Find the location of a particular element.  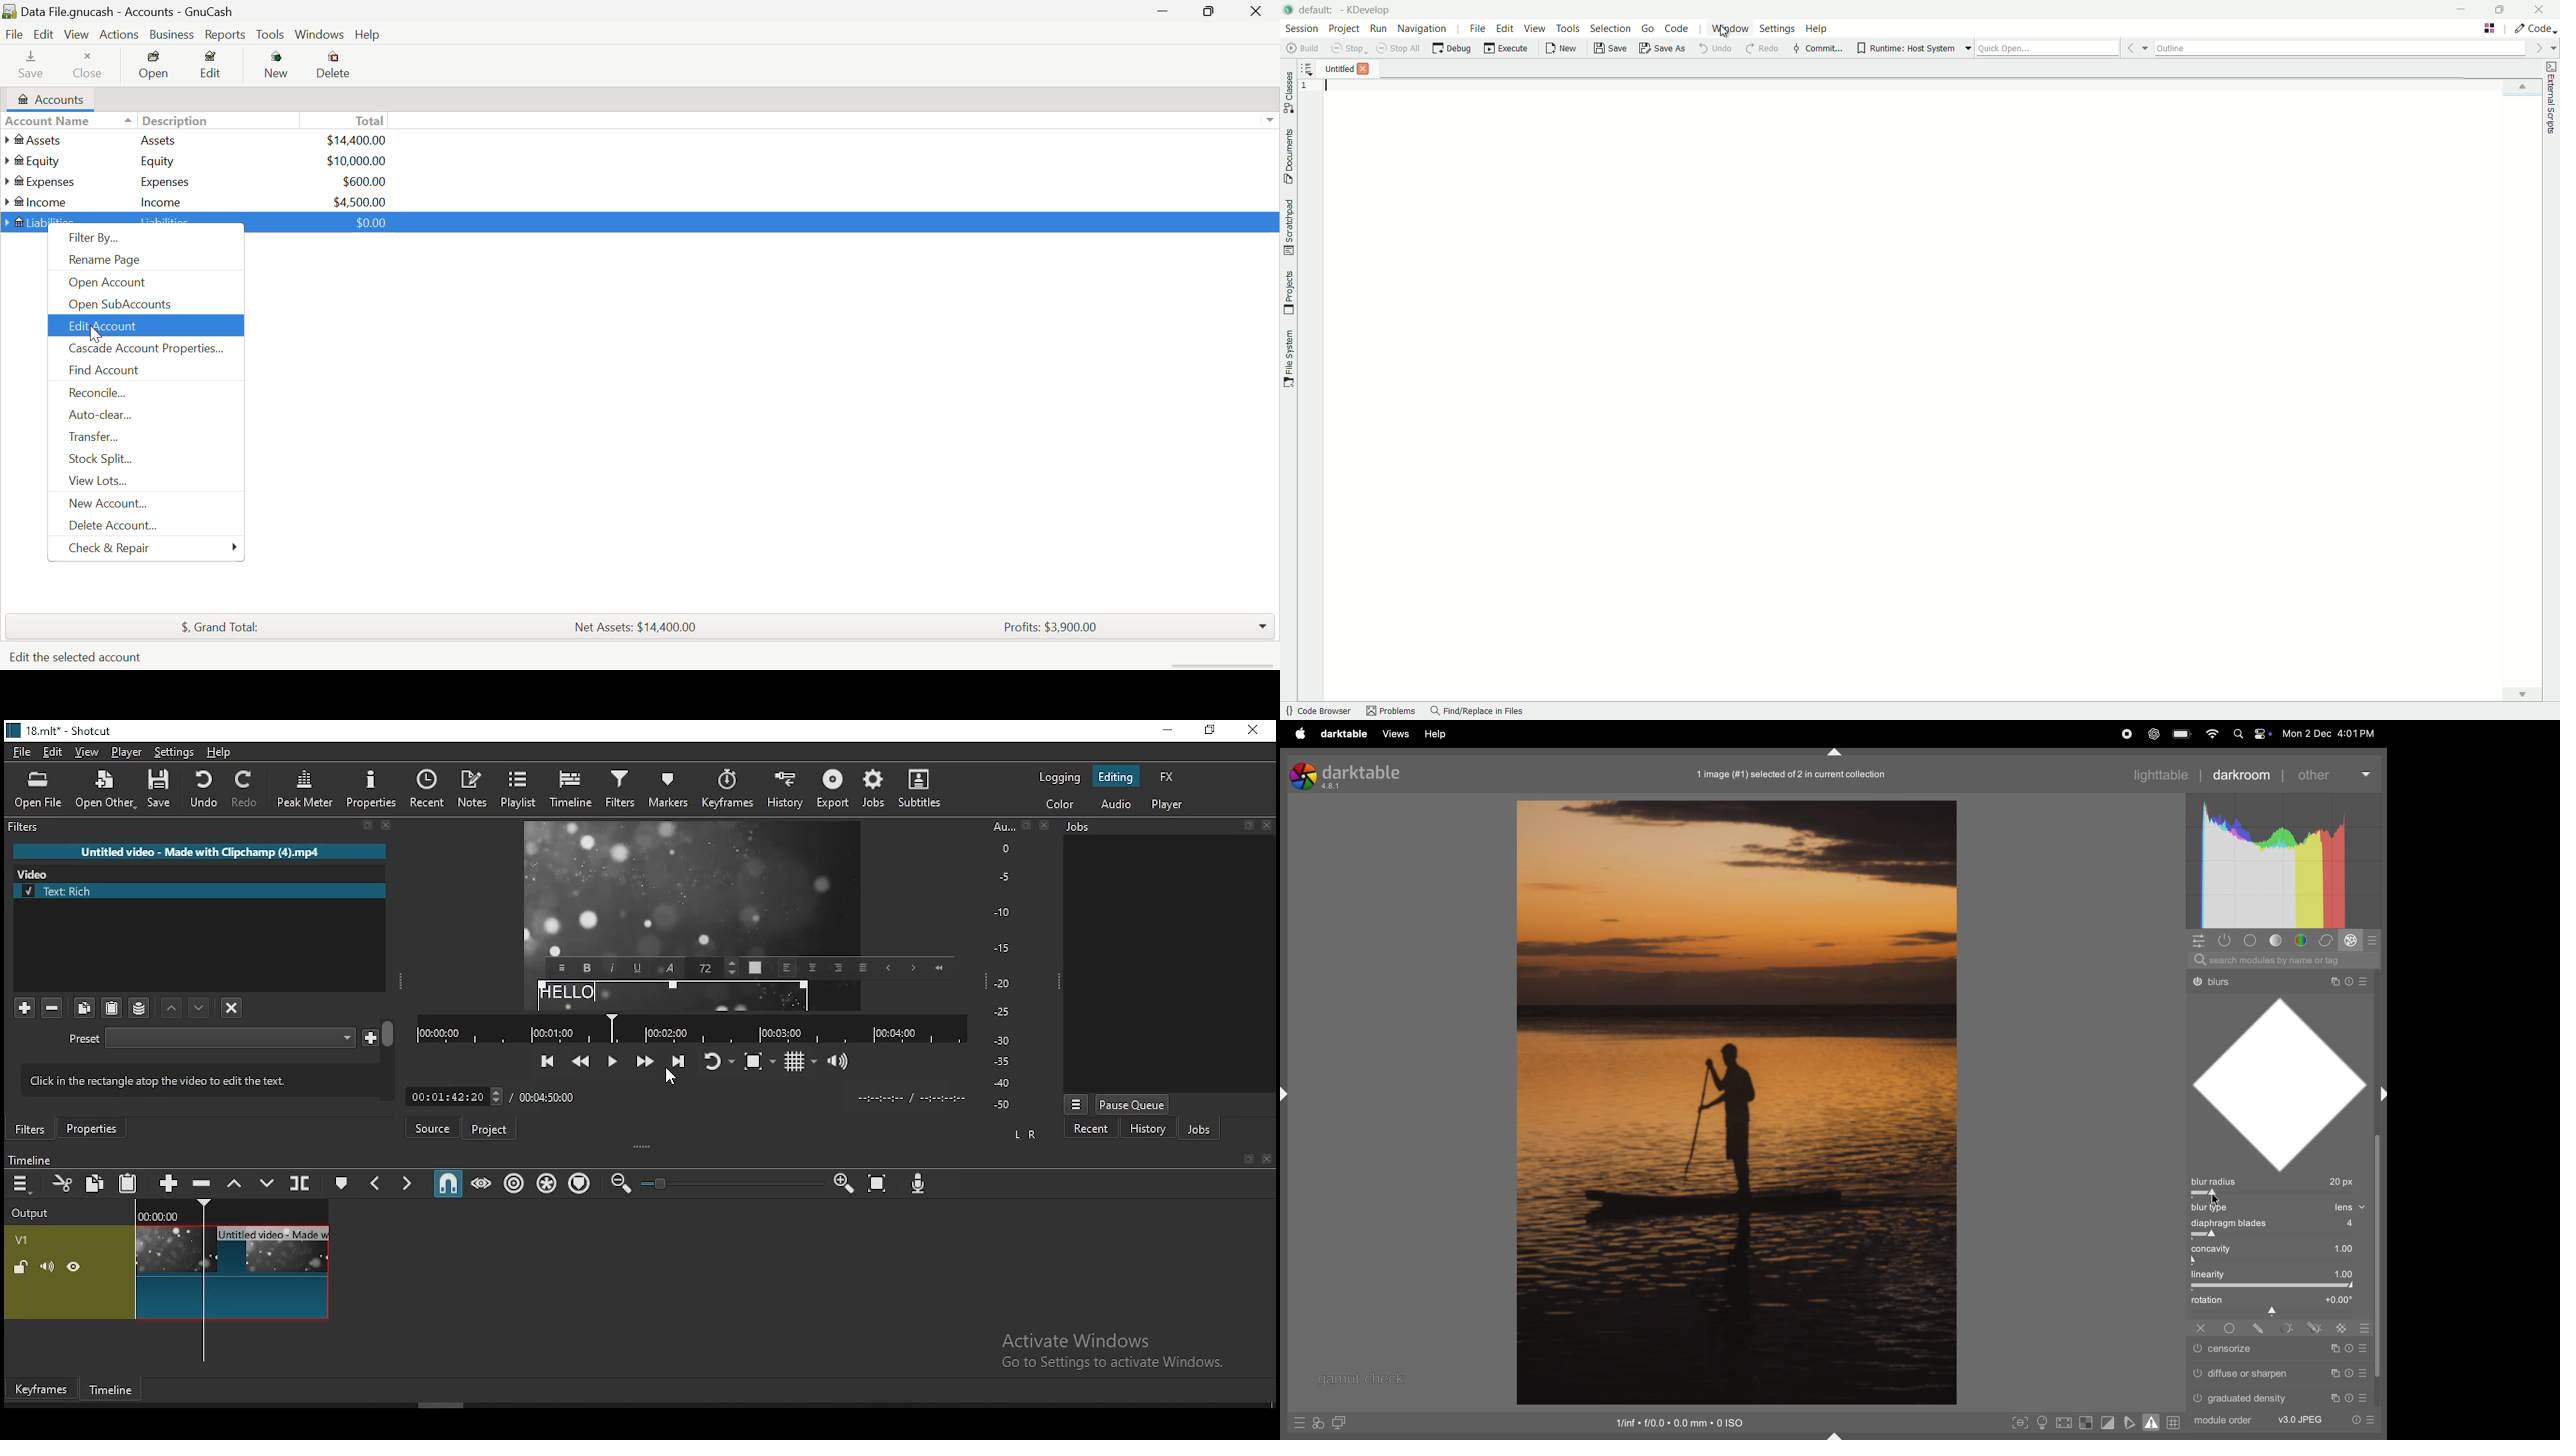

Preset is located at coordinates (85, 1040).